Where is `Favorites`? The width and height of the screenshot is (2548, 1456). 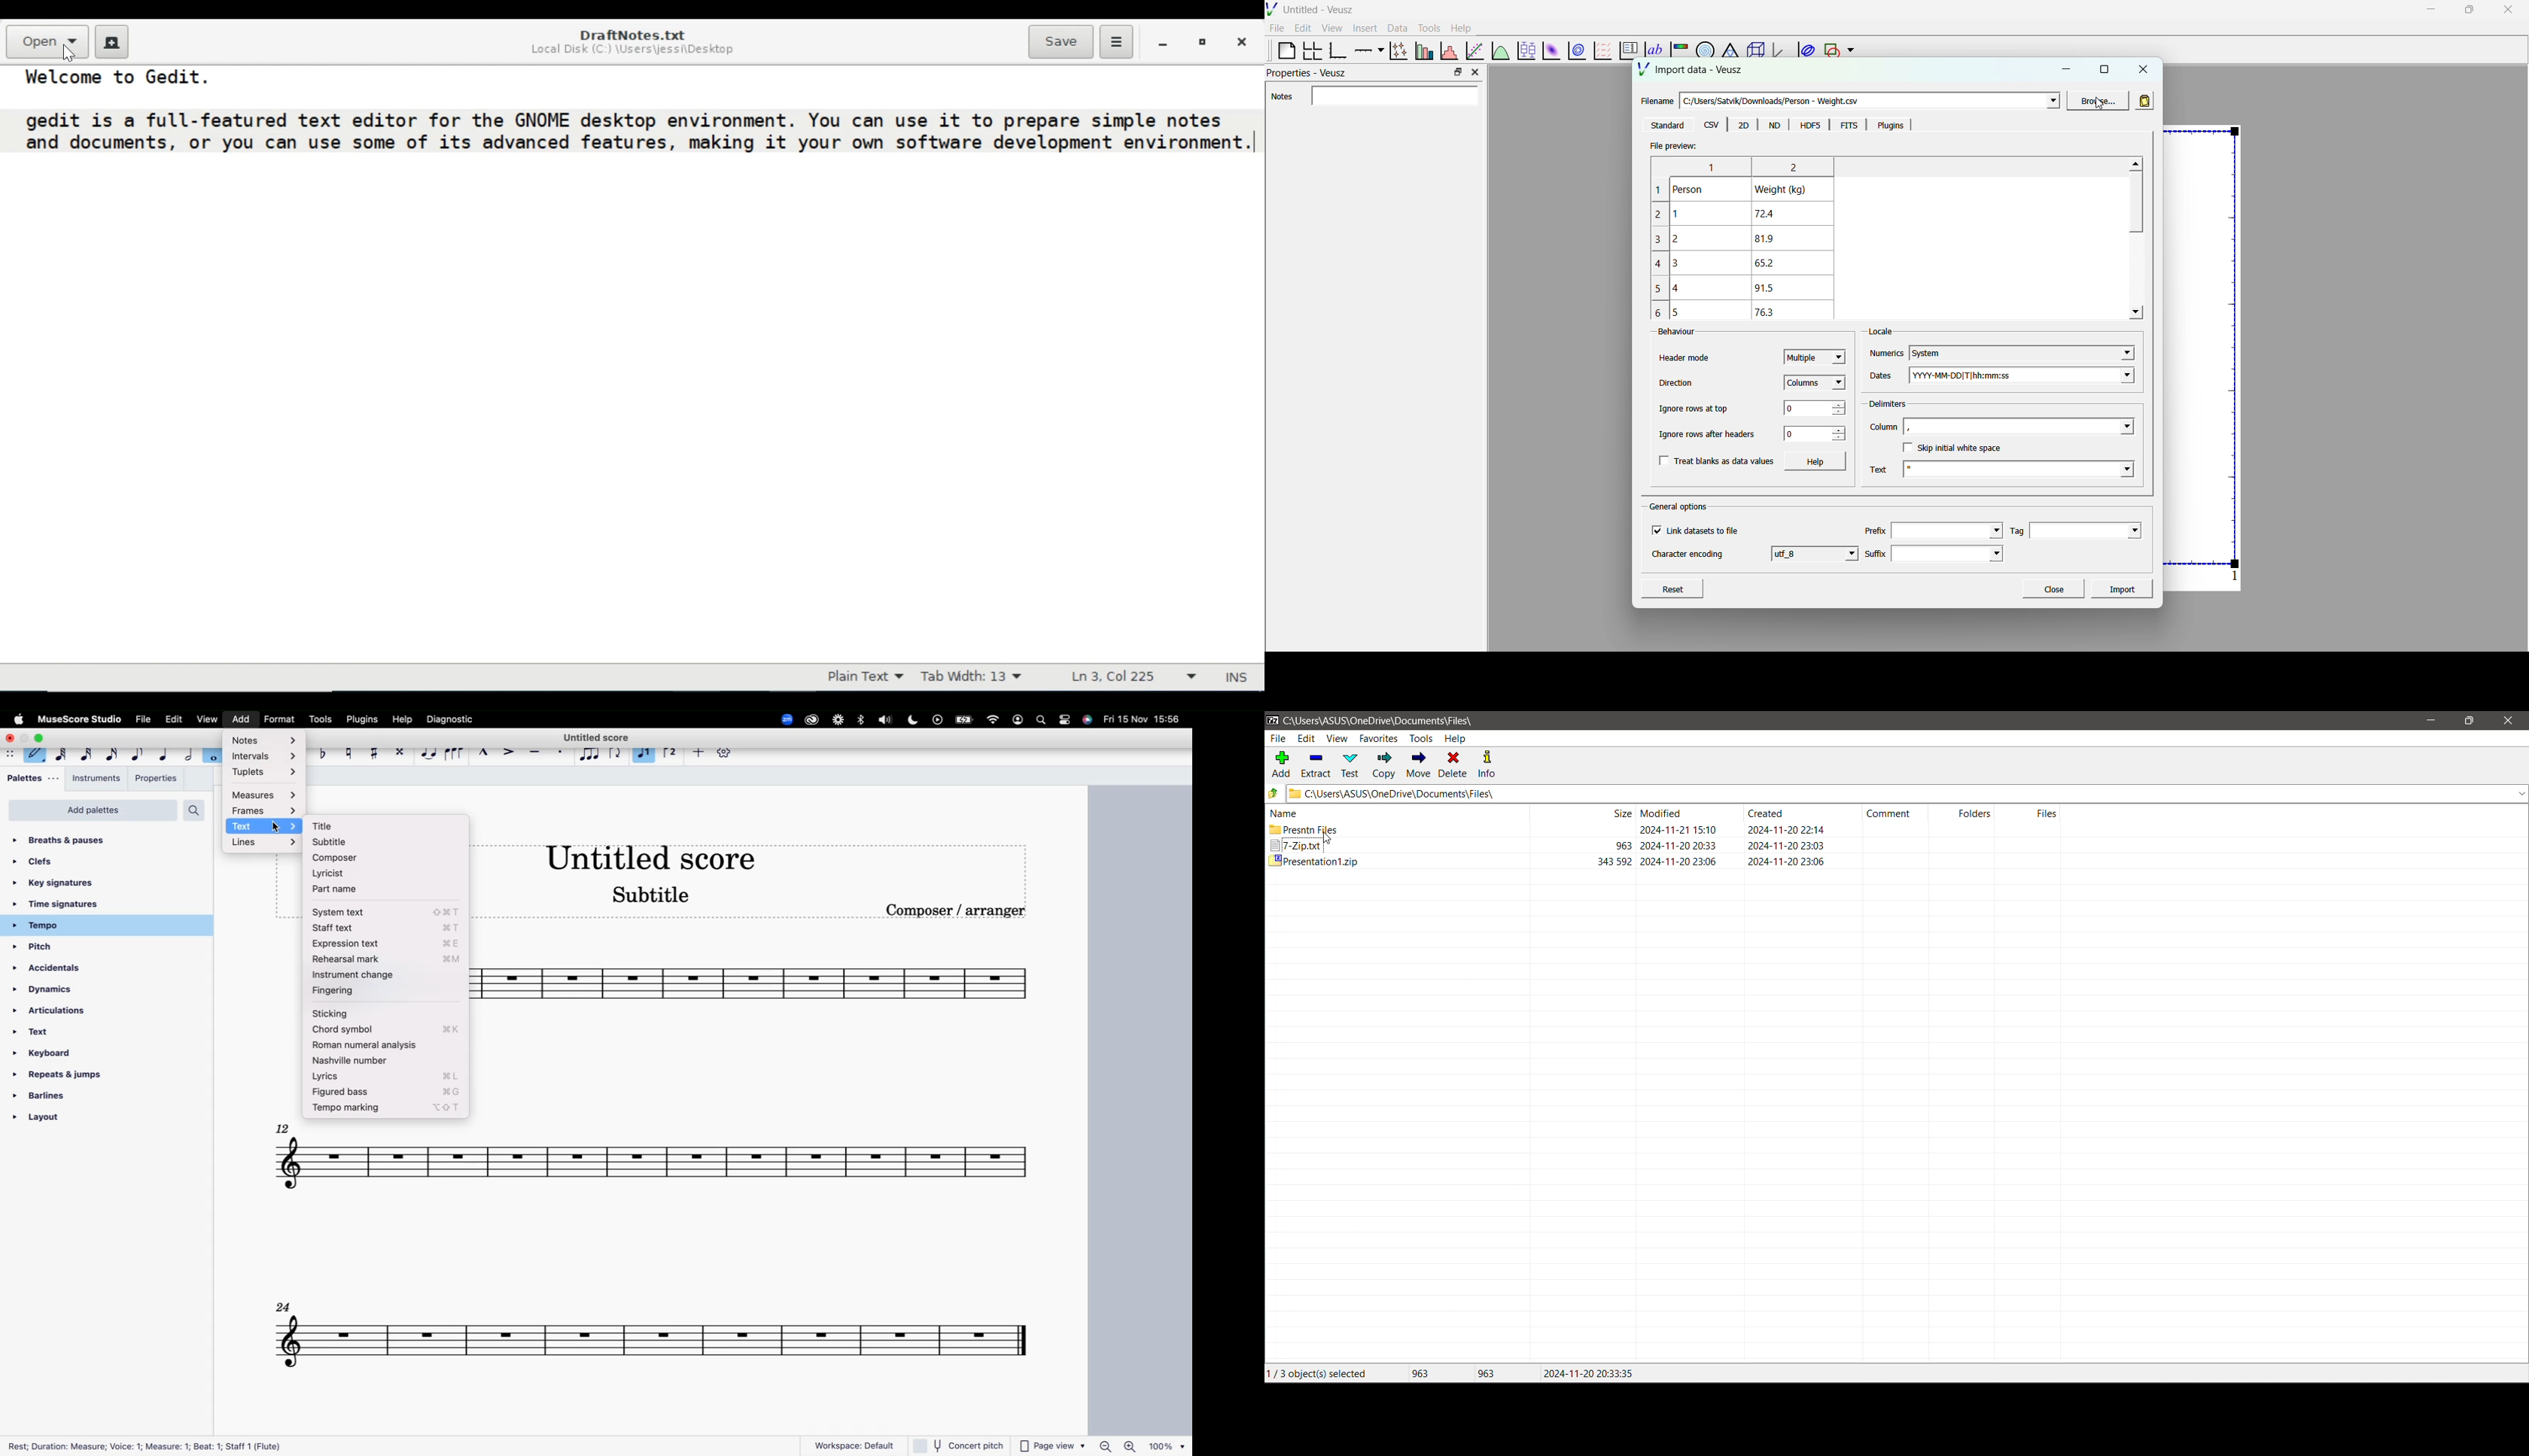
Favorites is located at coordinates (1377, 738).